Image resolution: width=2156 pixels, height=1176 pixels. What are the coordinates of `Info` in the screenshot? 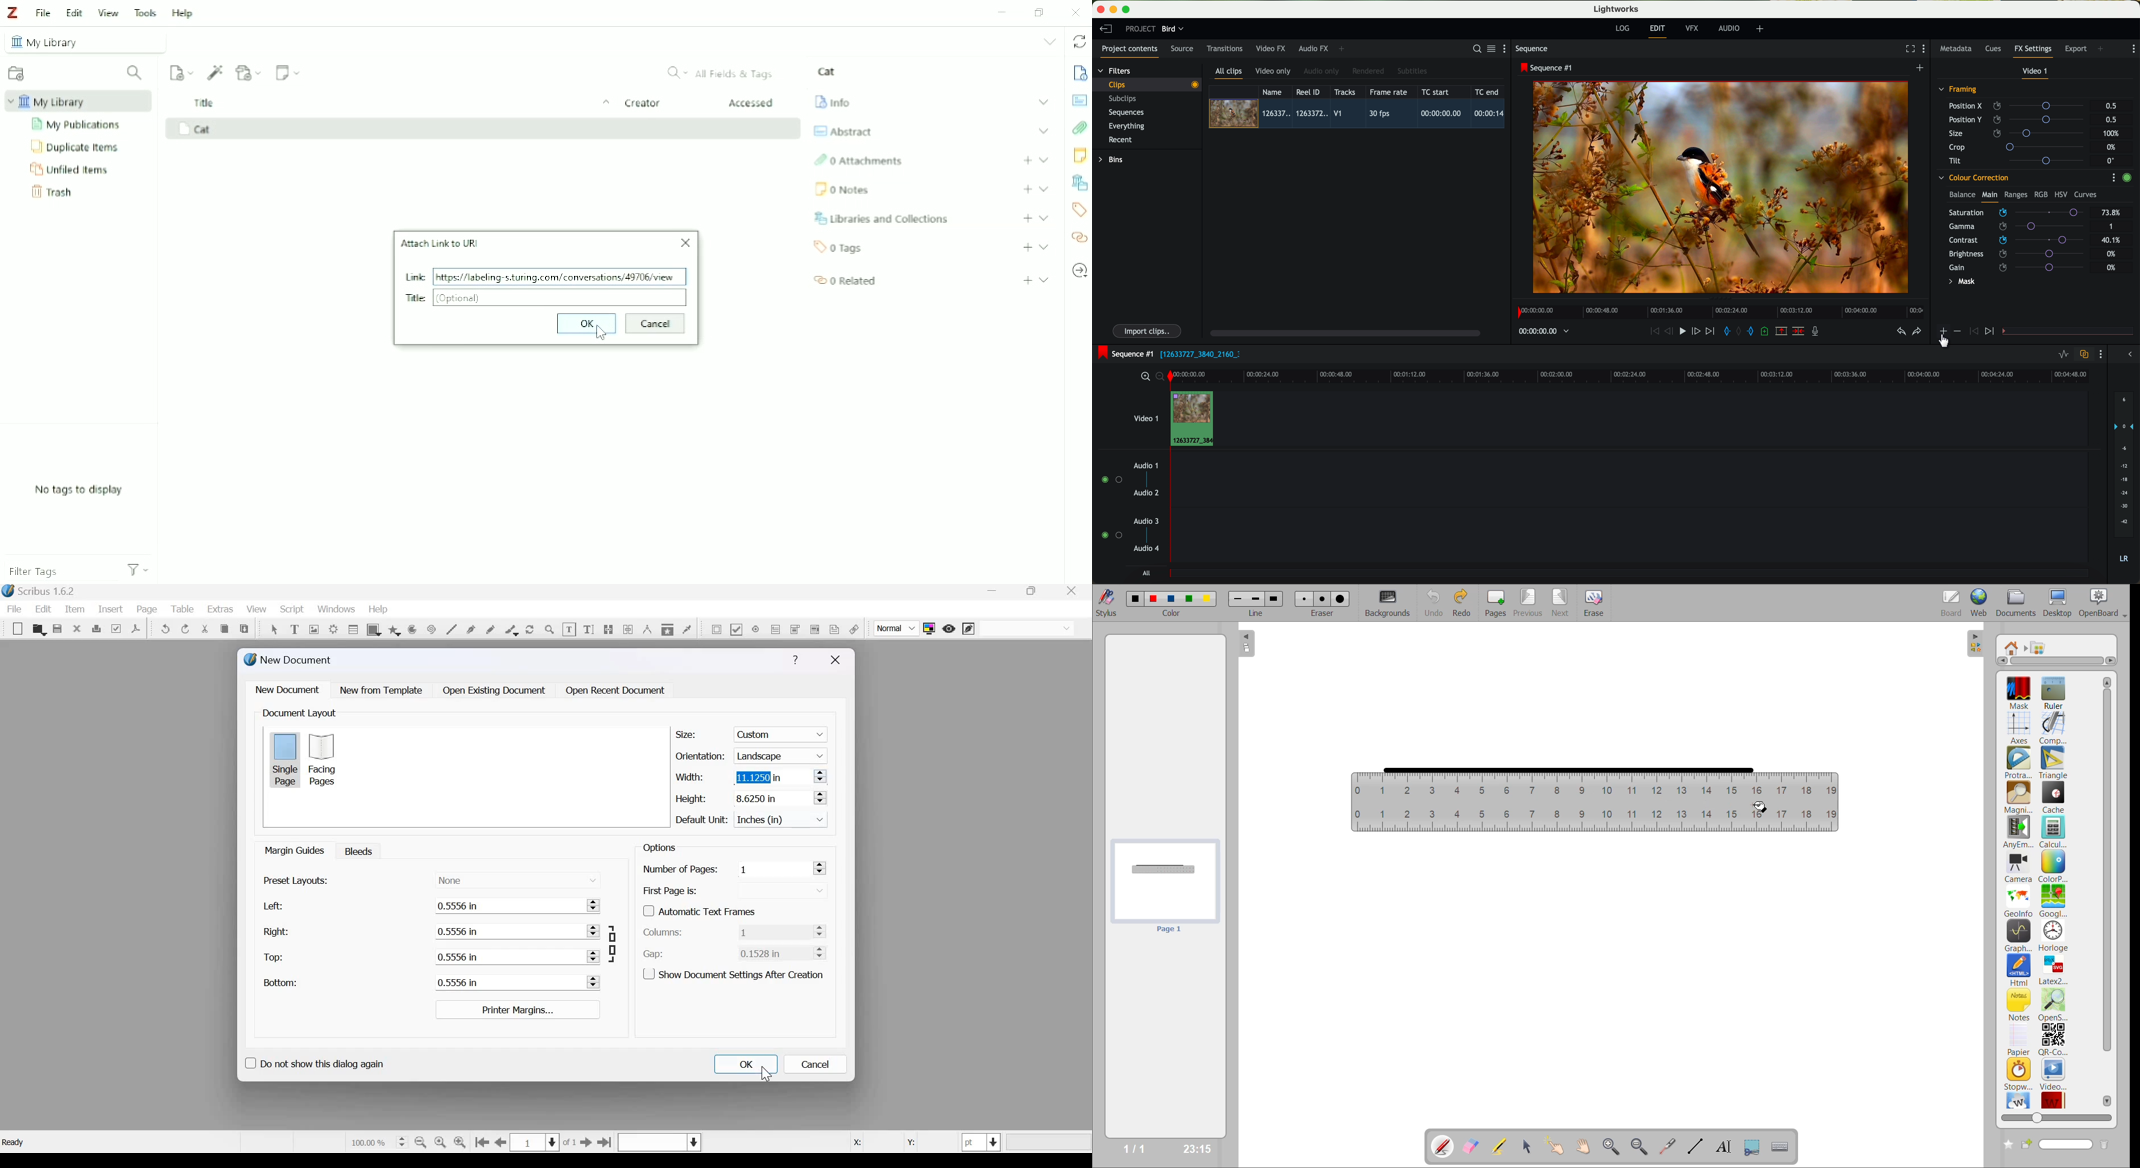 It's located at (1079, 72).